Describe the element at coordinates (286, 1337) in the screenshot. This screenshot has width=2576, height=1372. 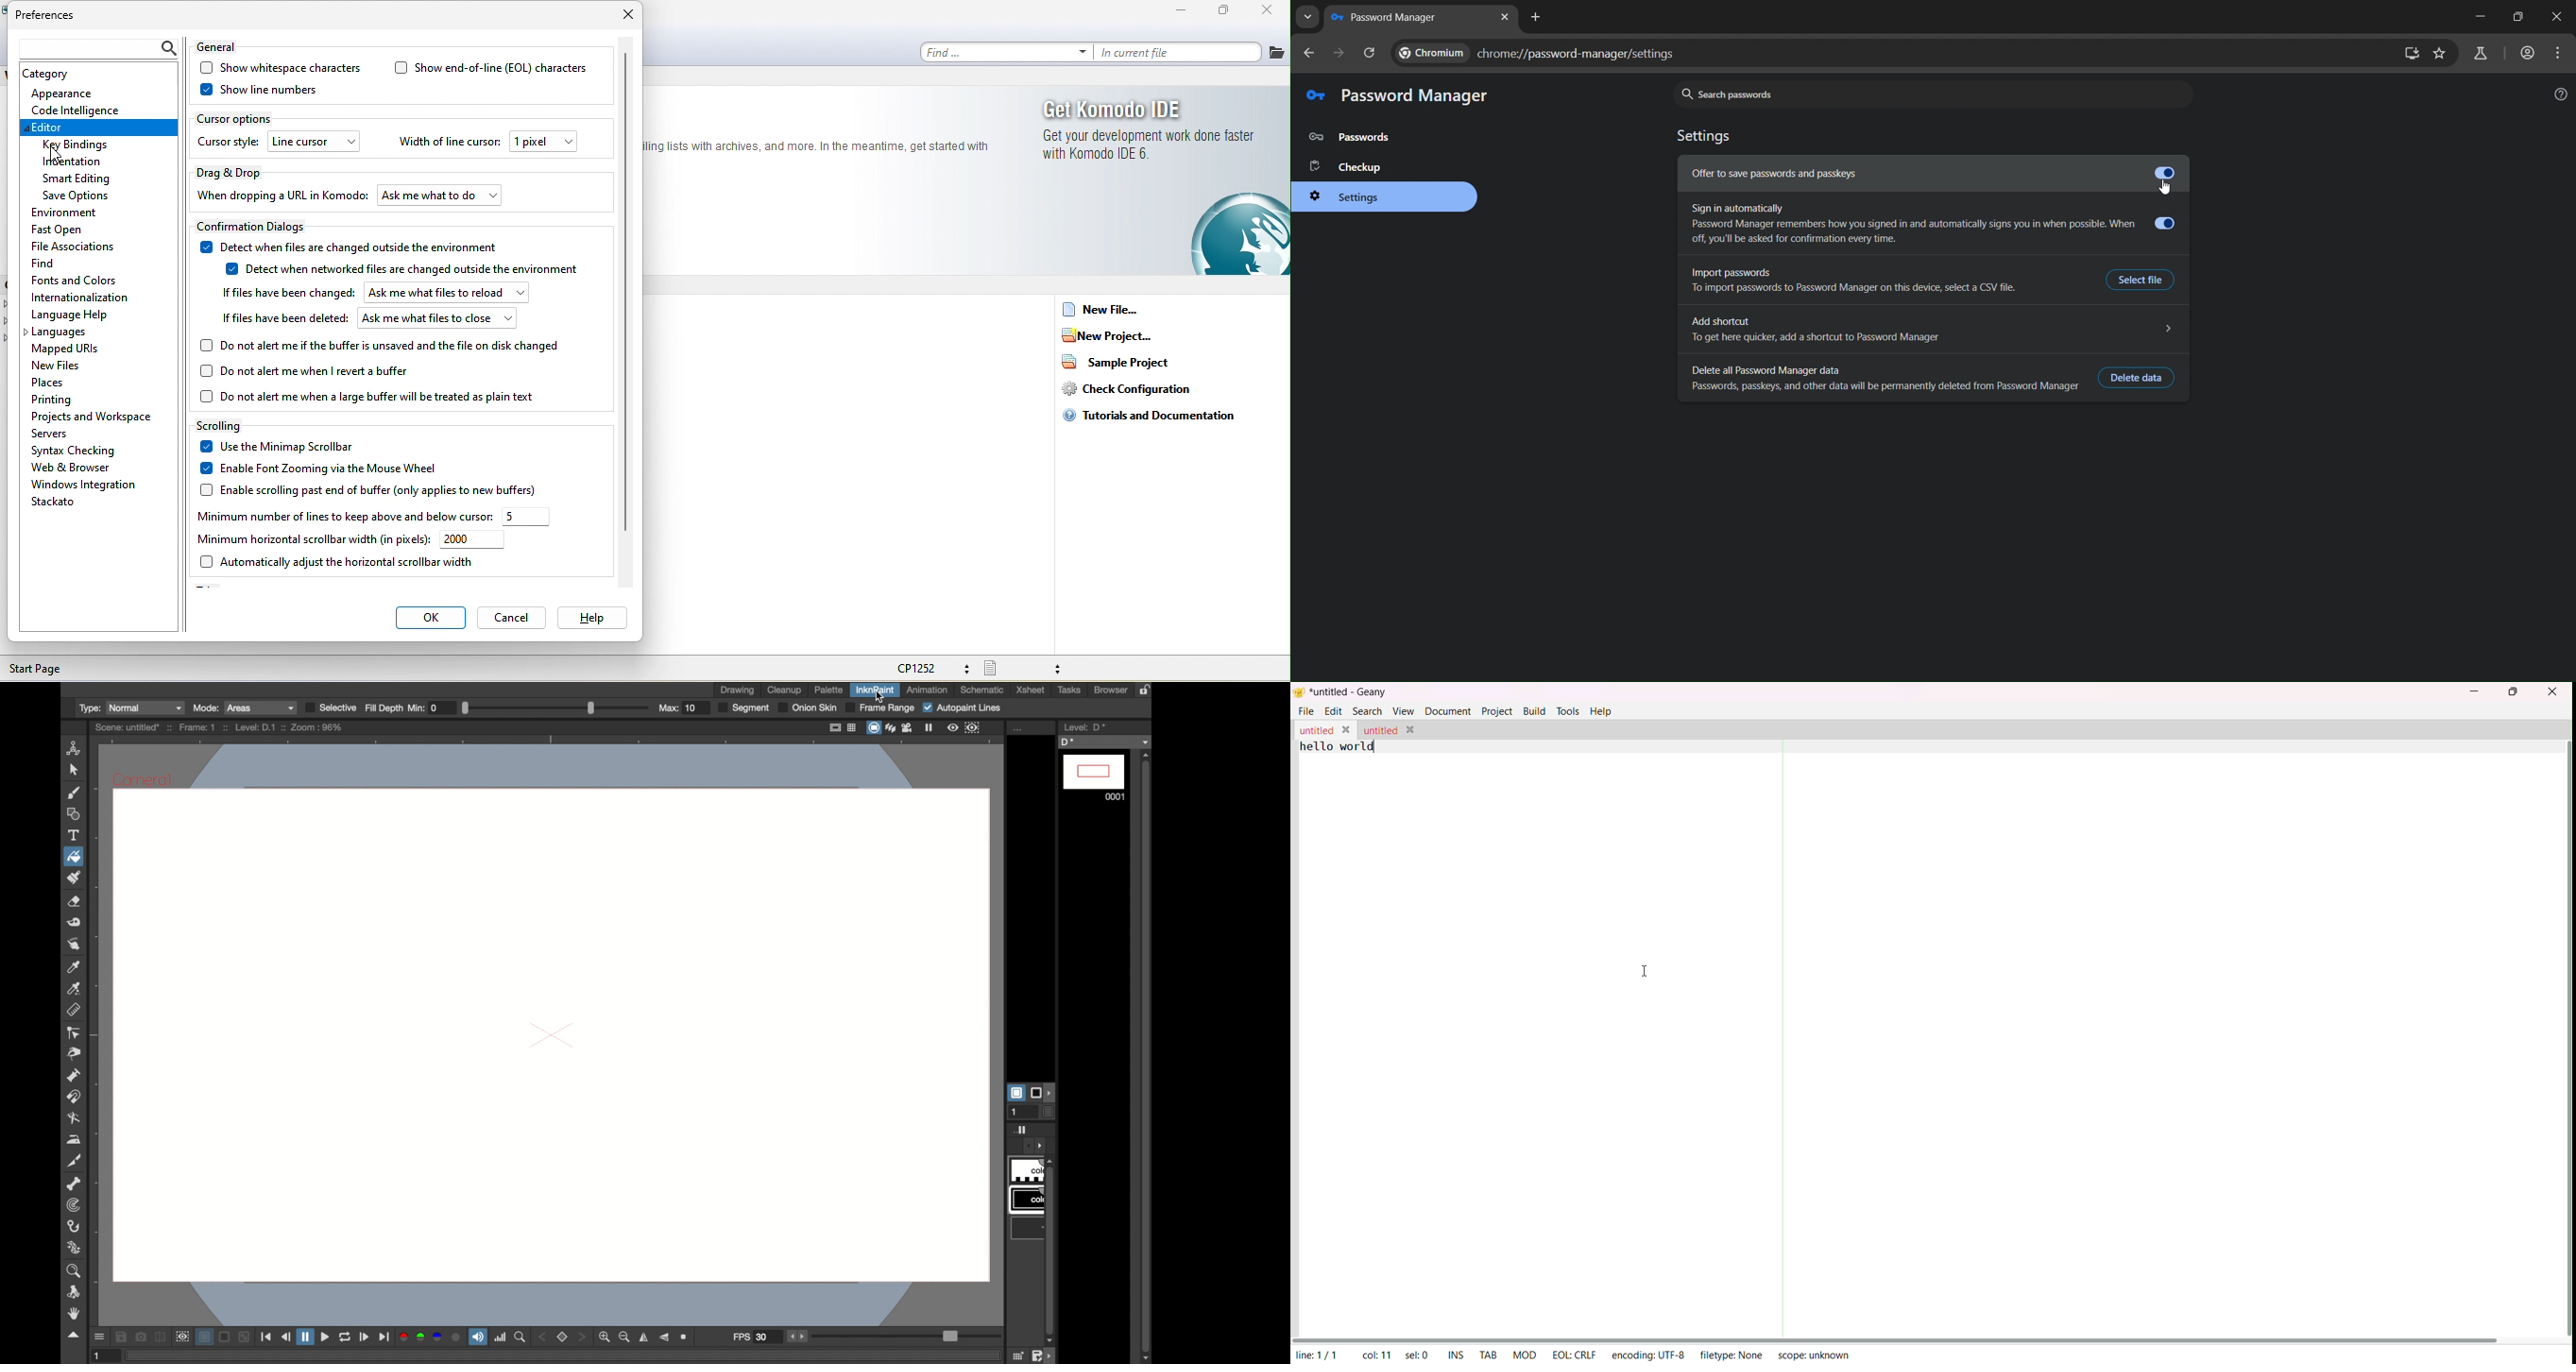
I see `back` at that location.